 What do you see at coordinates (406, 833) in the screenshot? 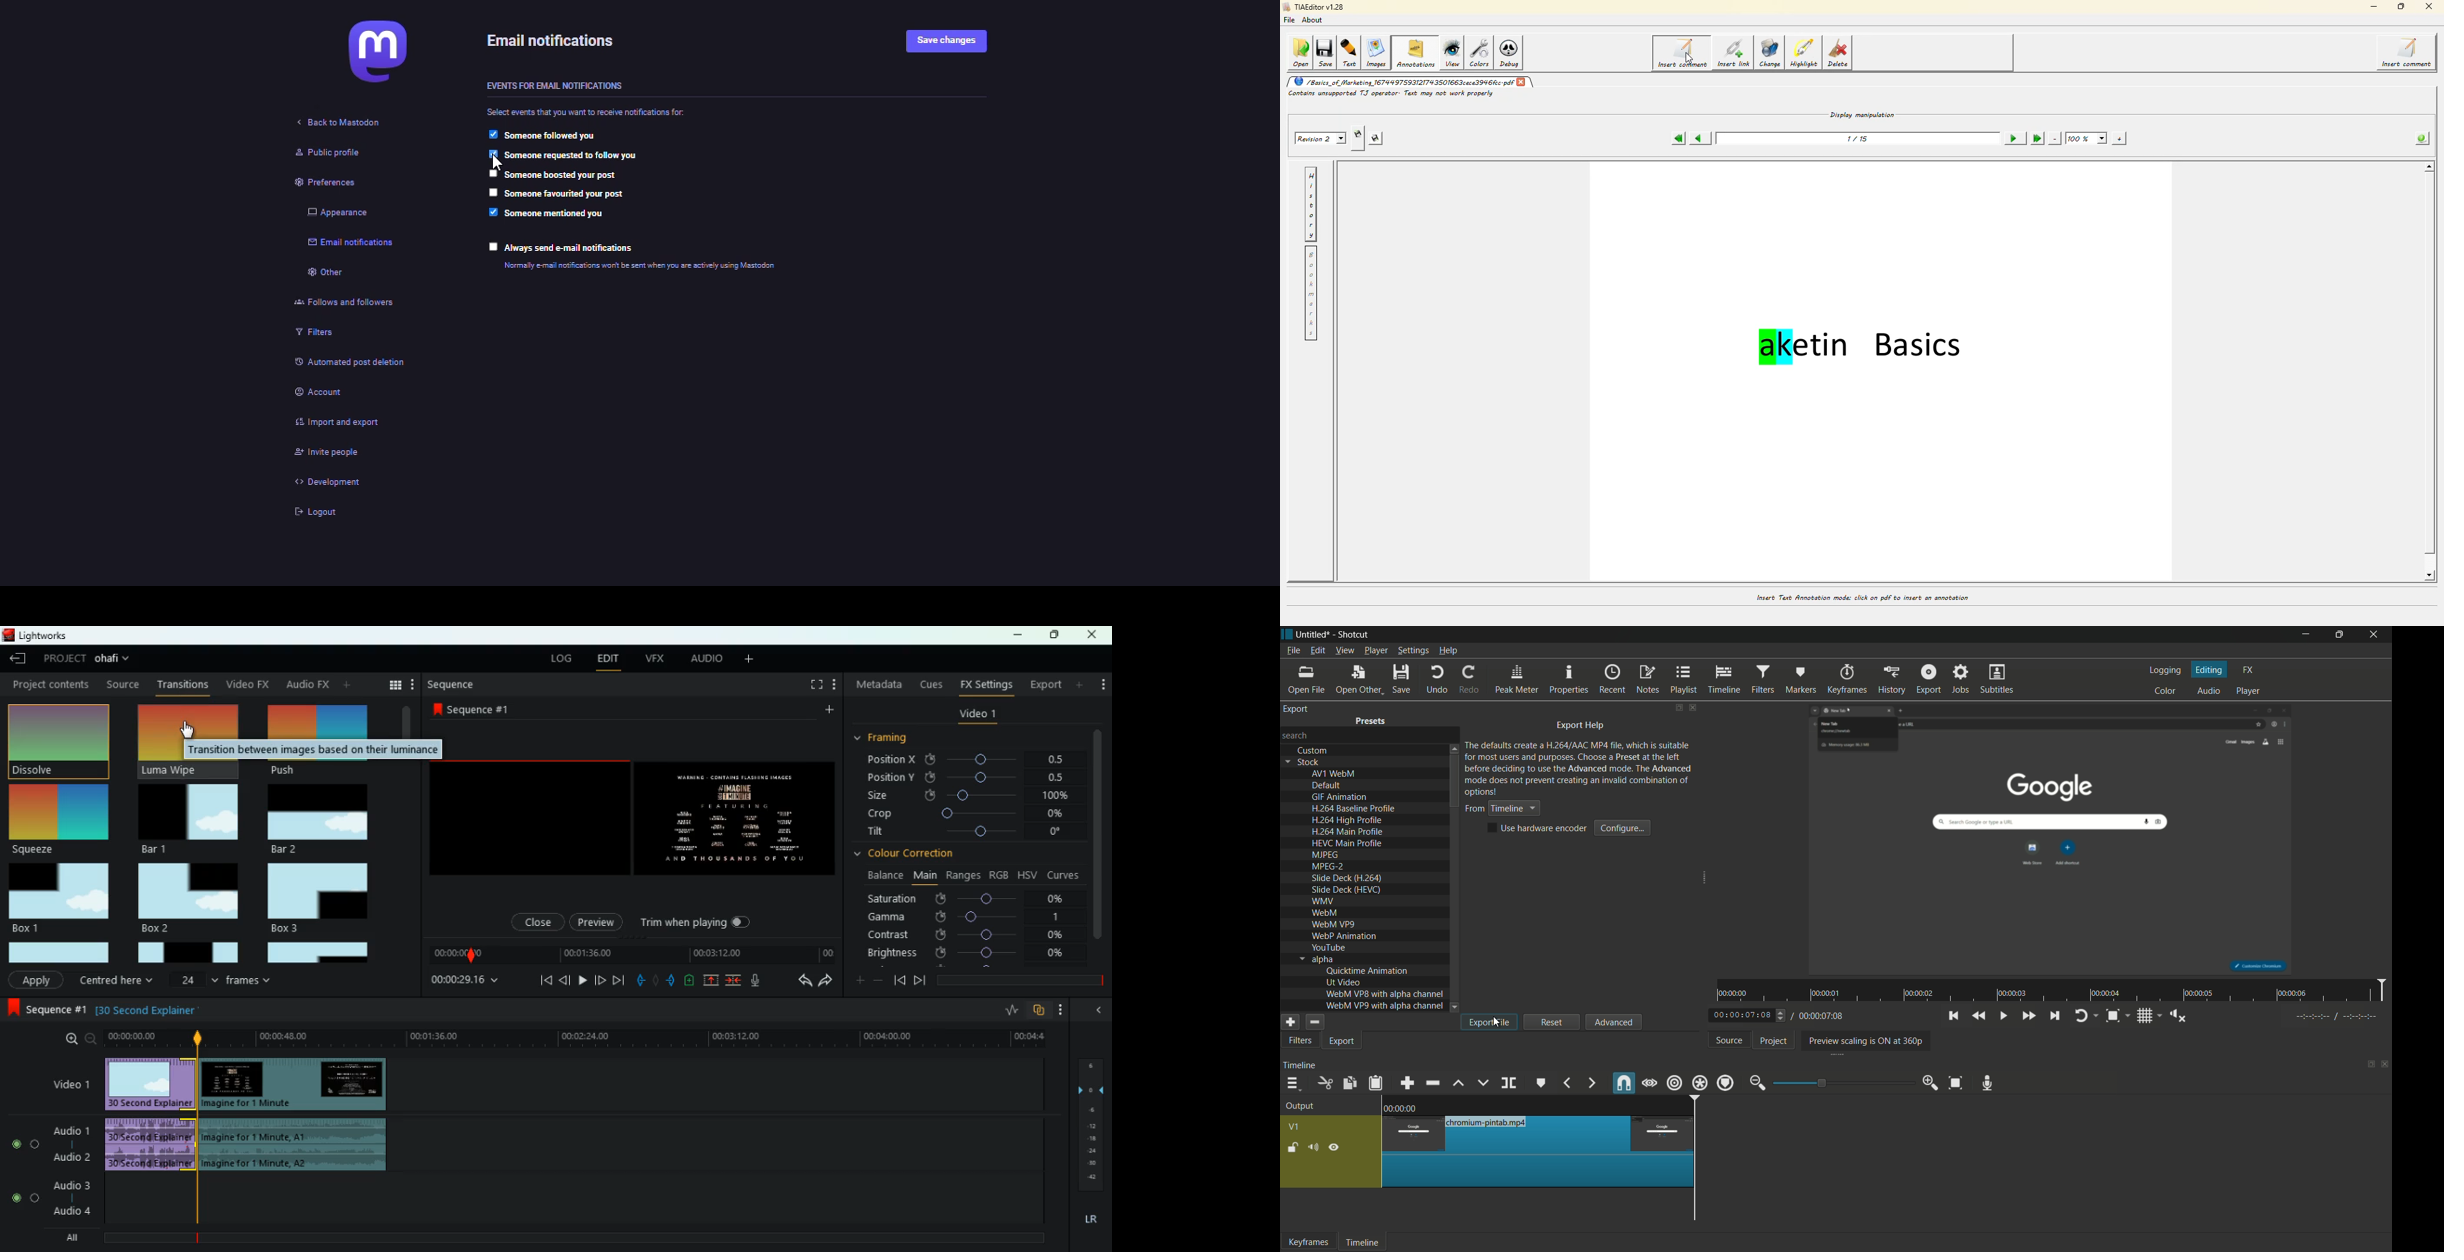
I see `vertical scroll bar` at bounding box center [406, 833].